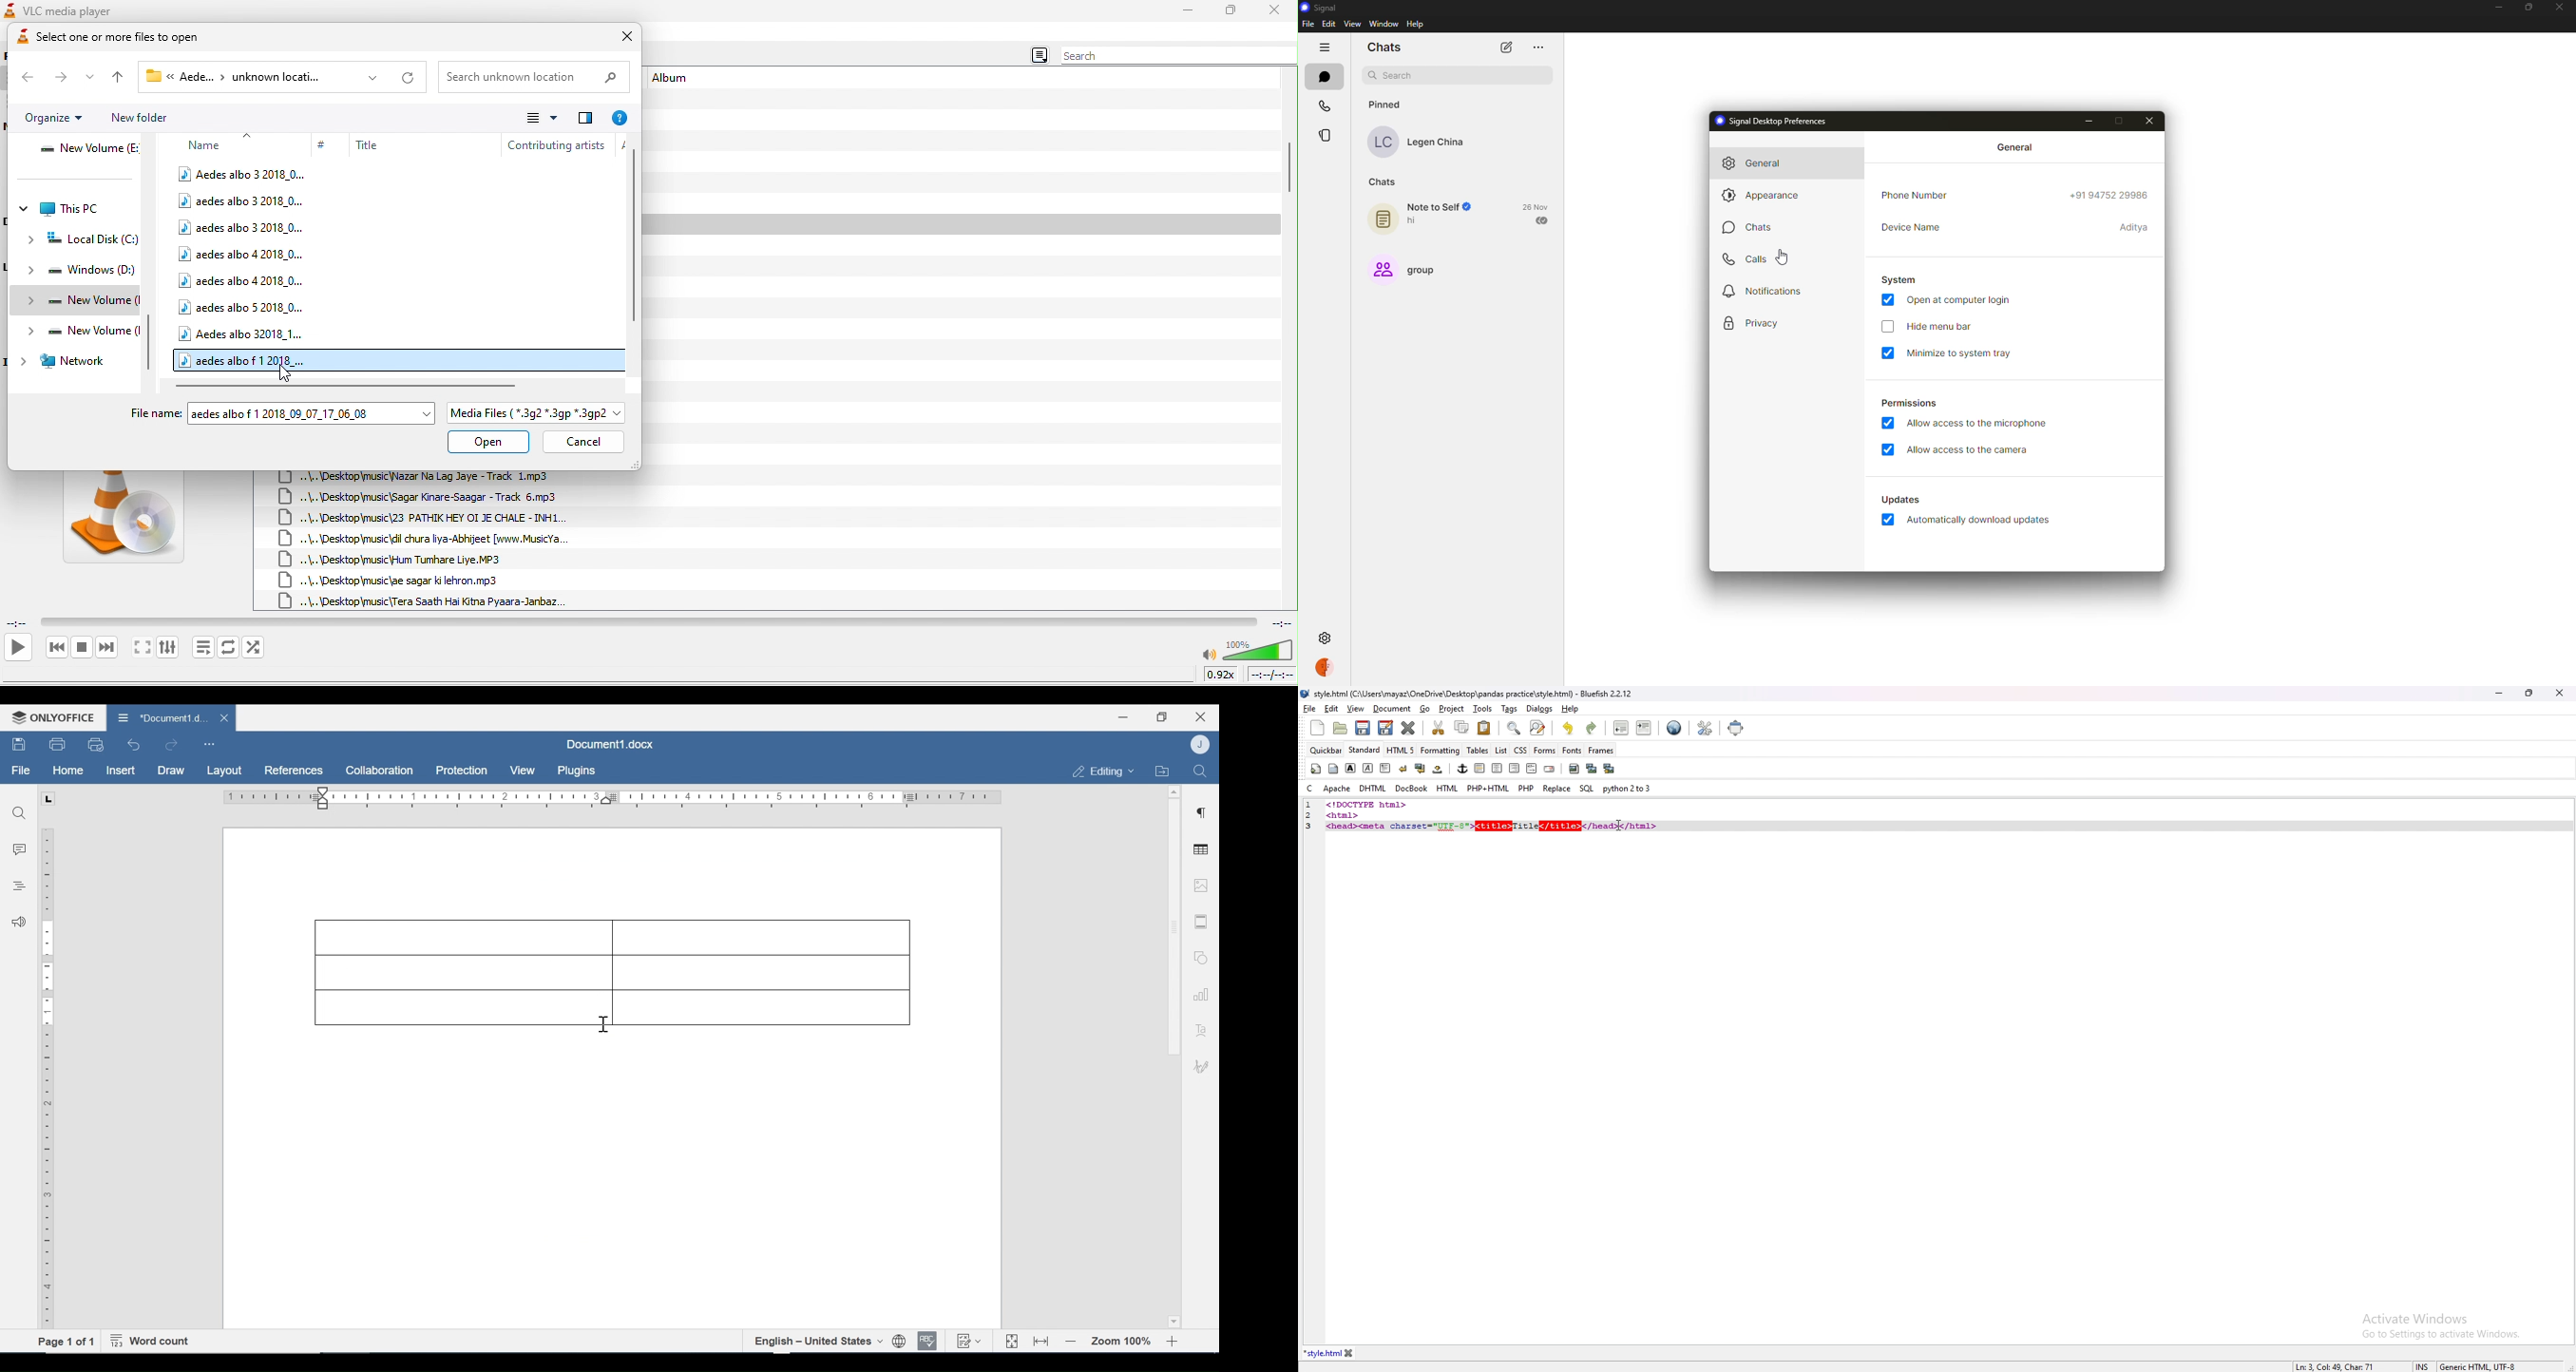  Describe the element at coordinates (1042, 1340) in the screenshot. I see `Fit to Width` at that location.